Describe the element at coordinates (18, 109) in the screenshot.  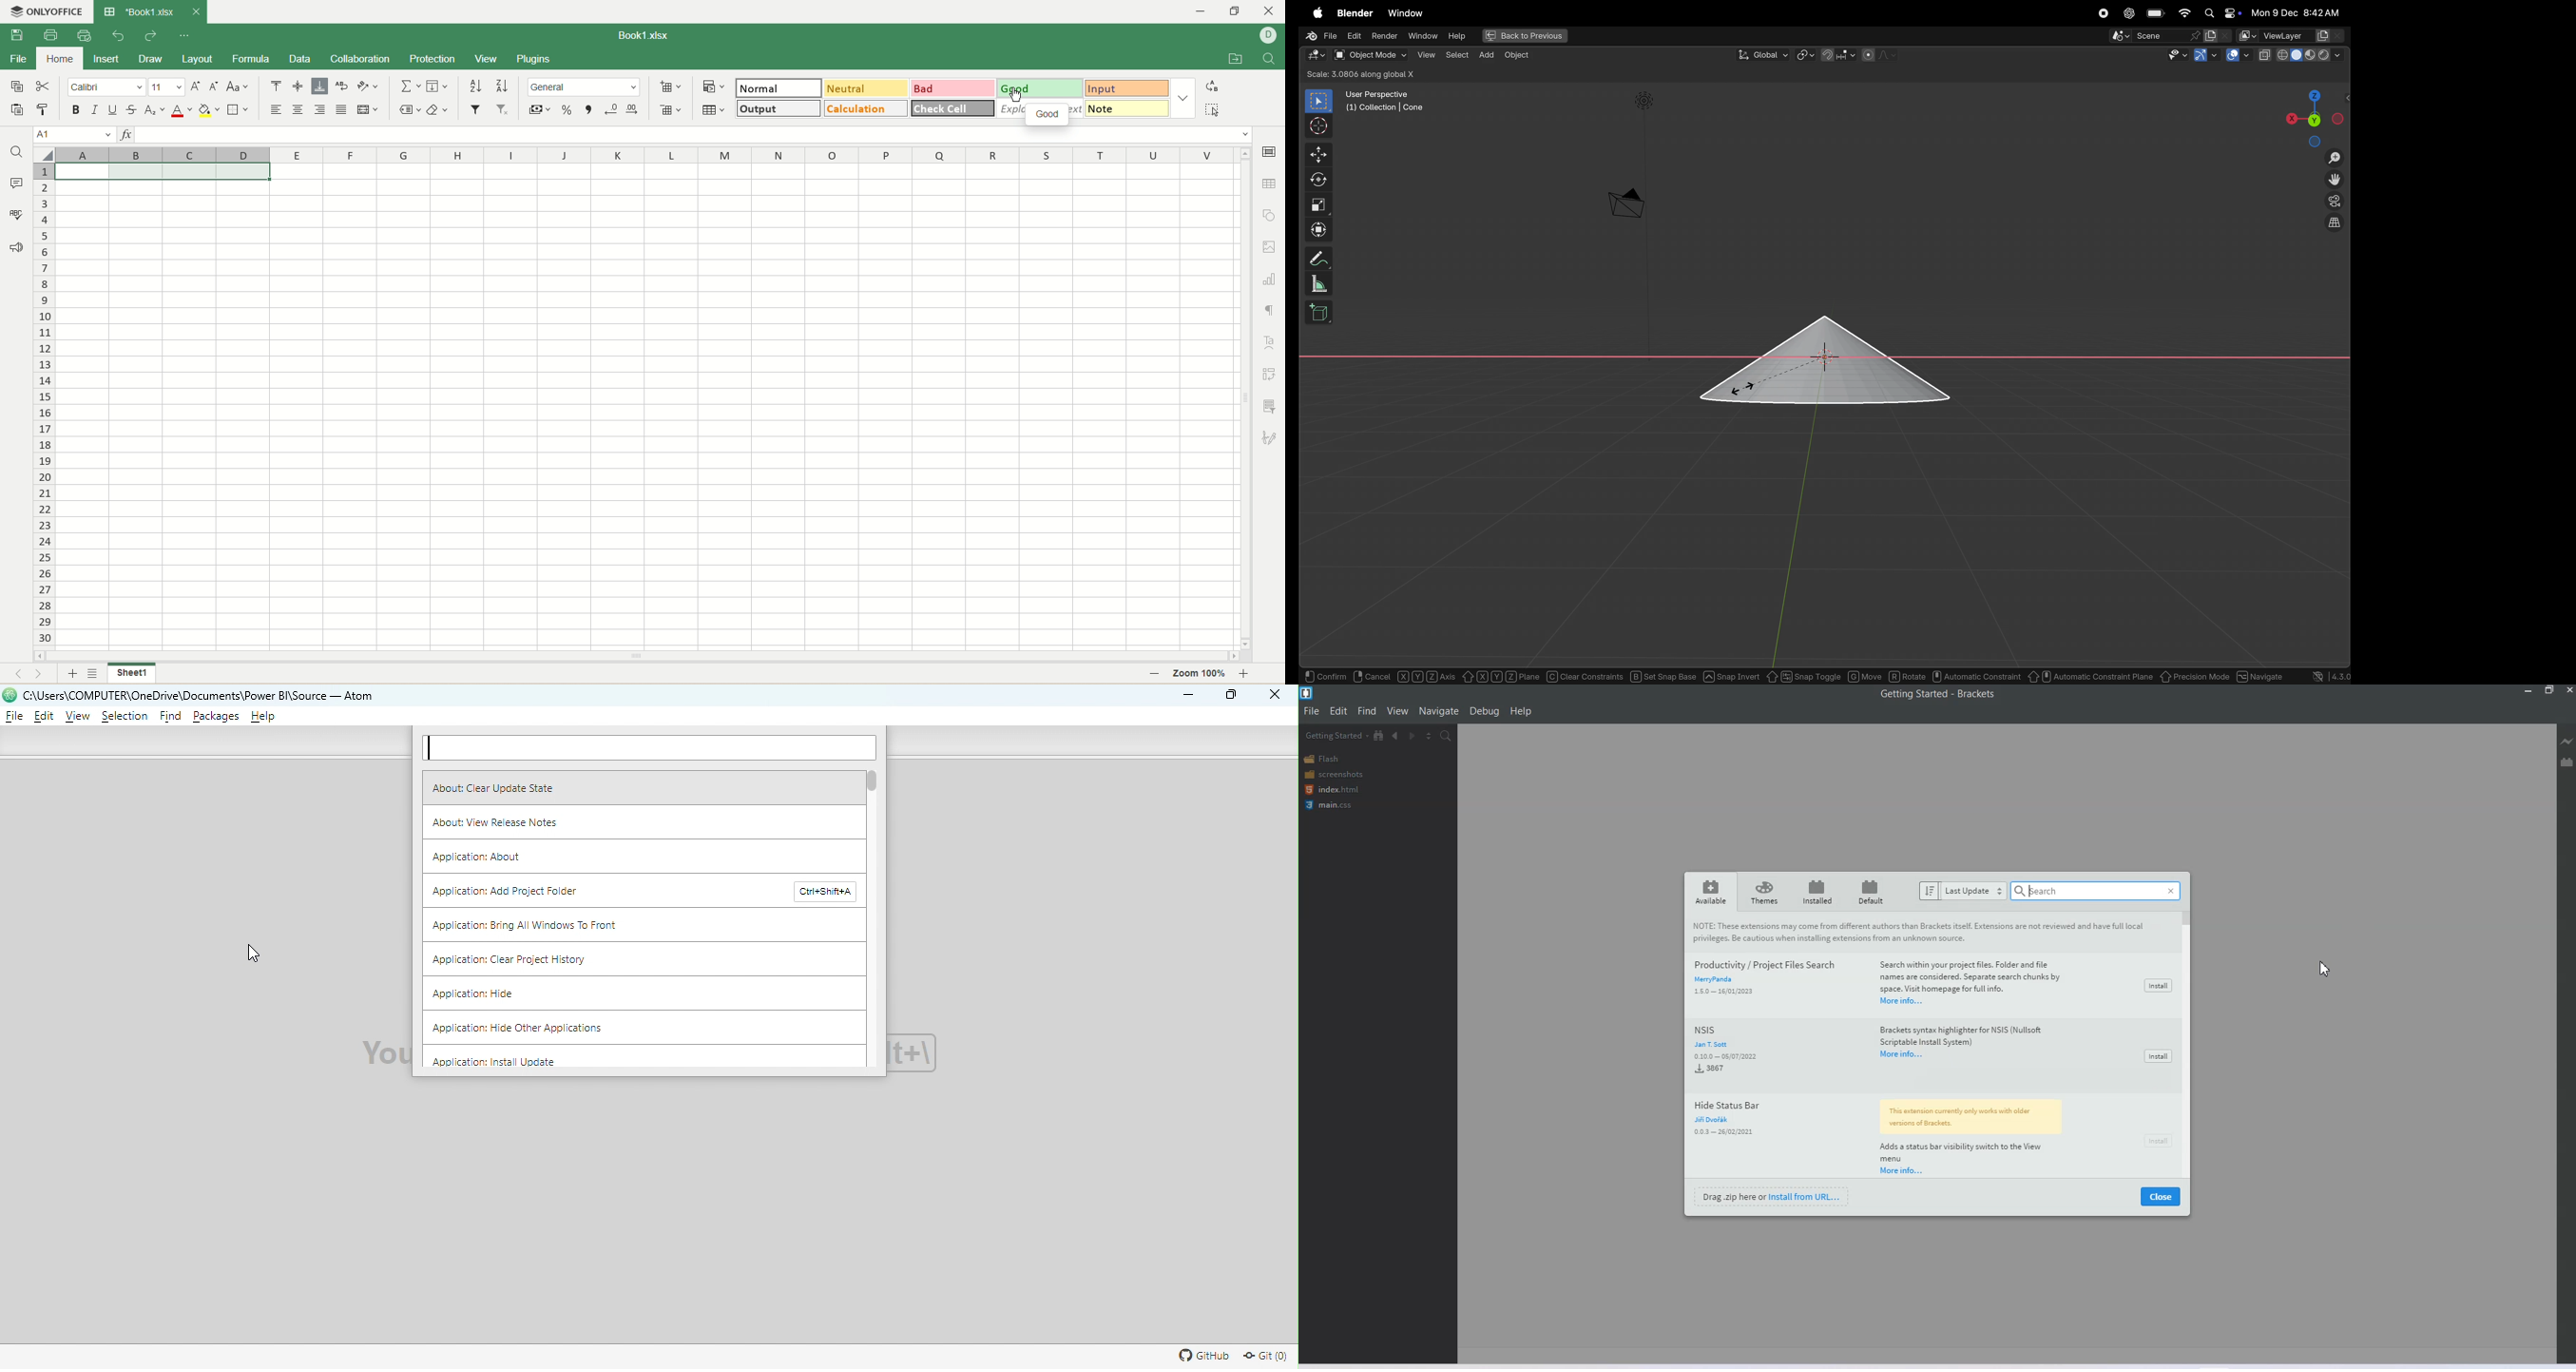
I see `paste` at that location.